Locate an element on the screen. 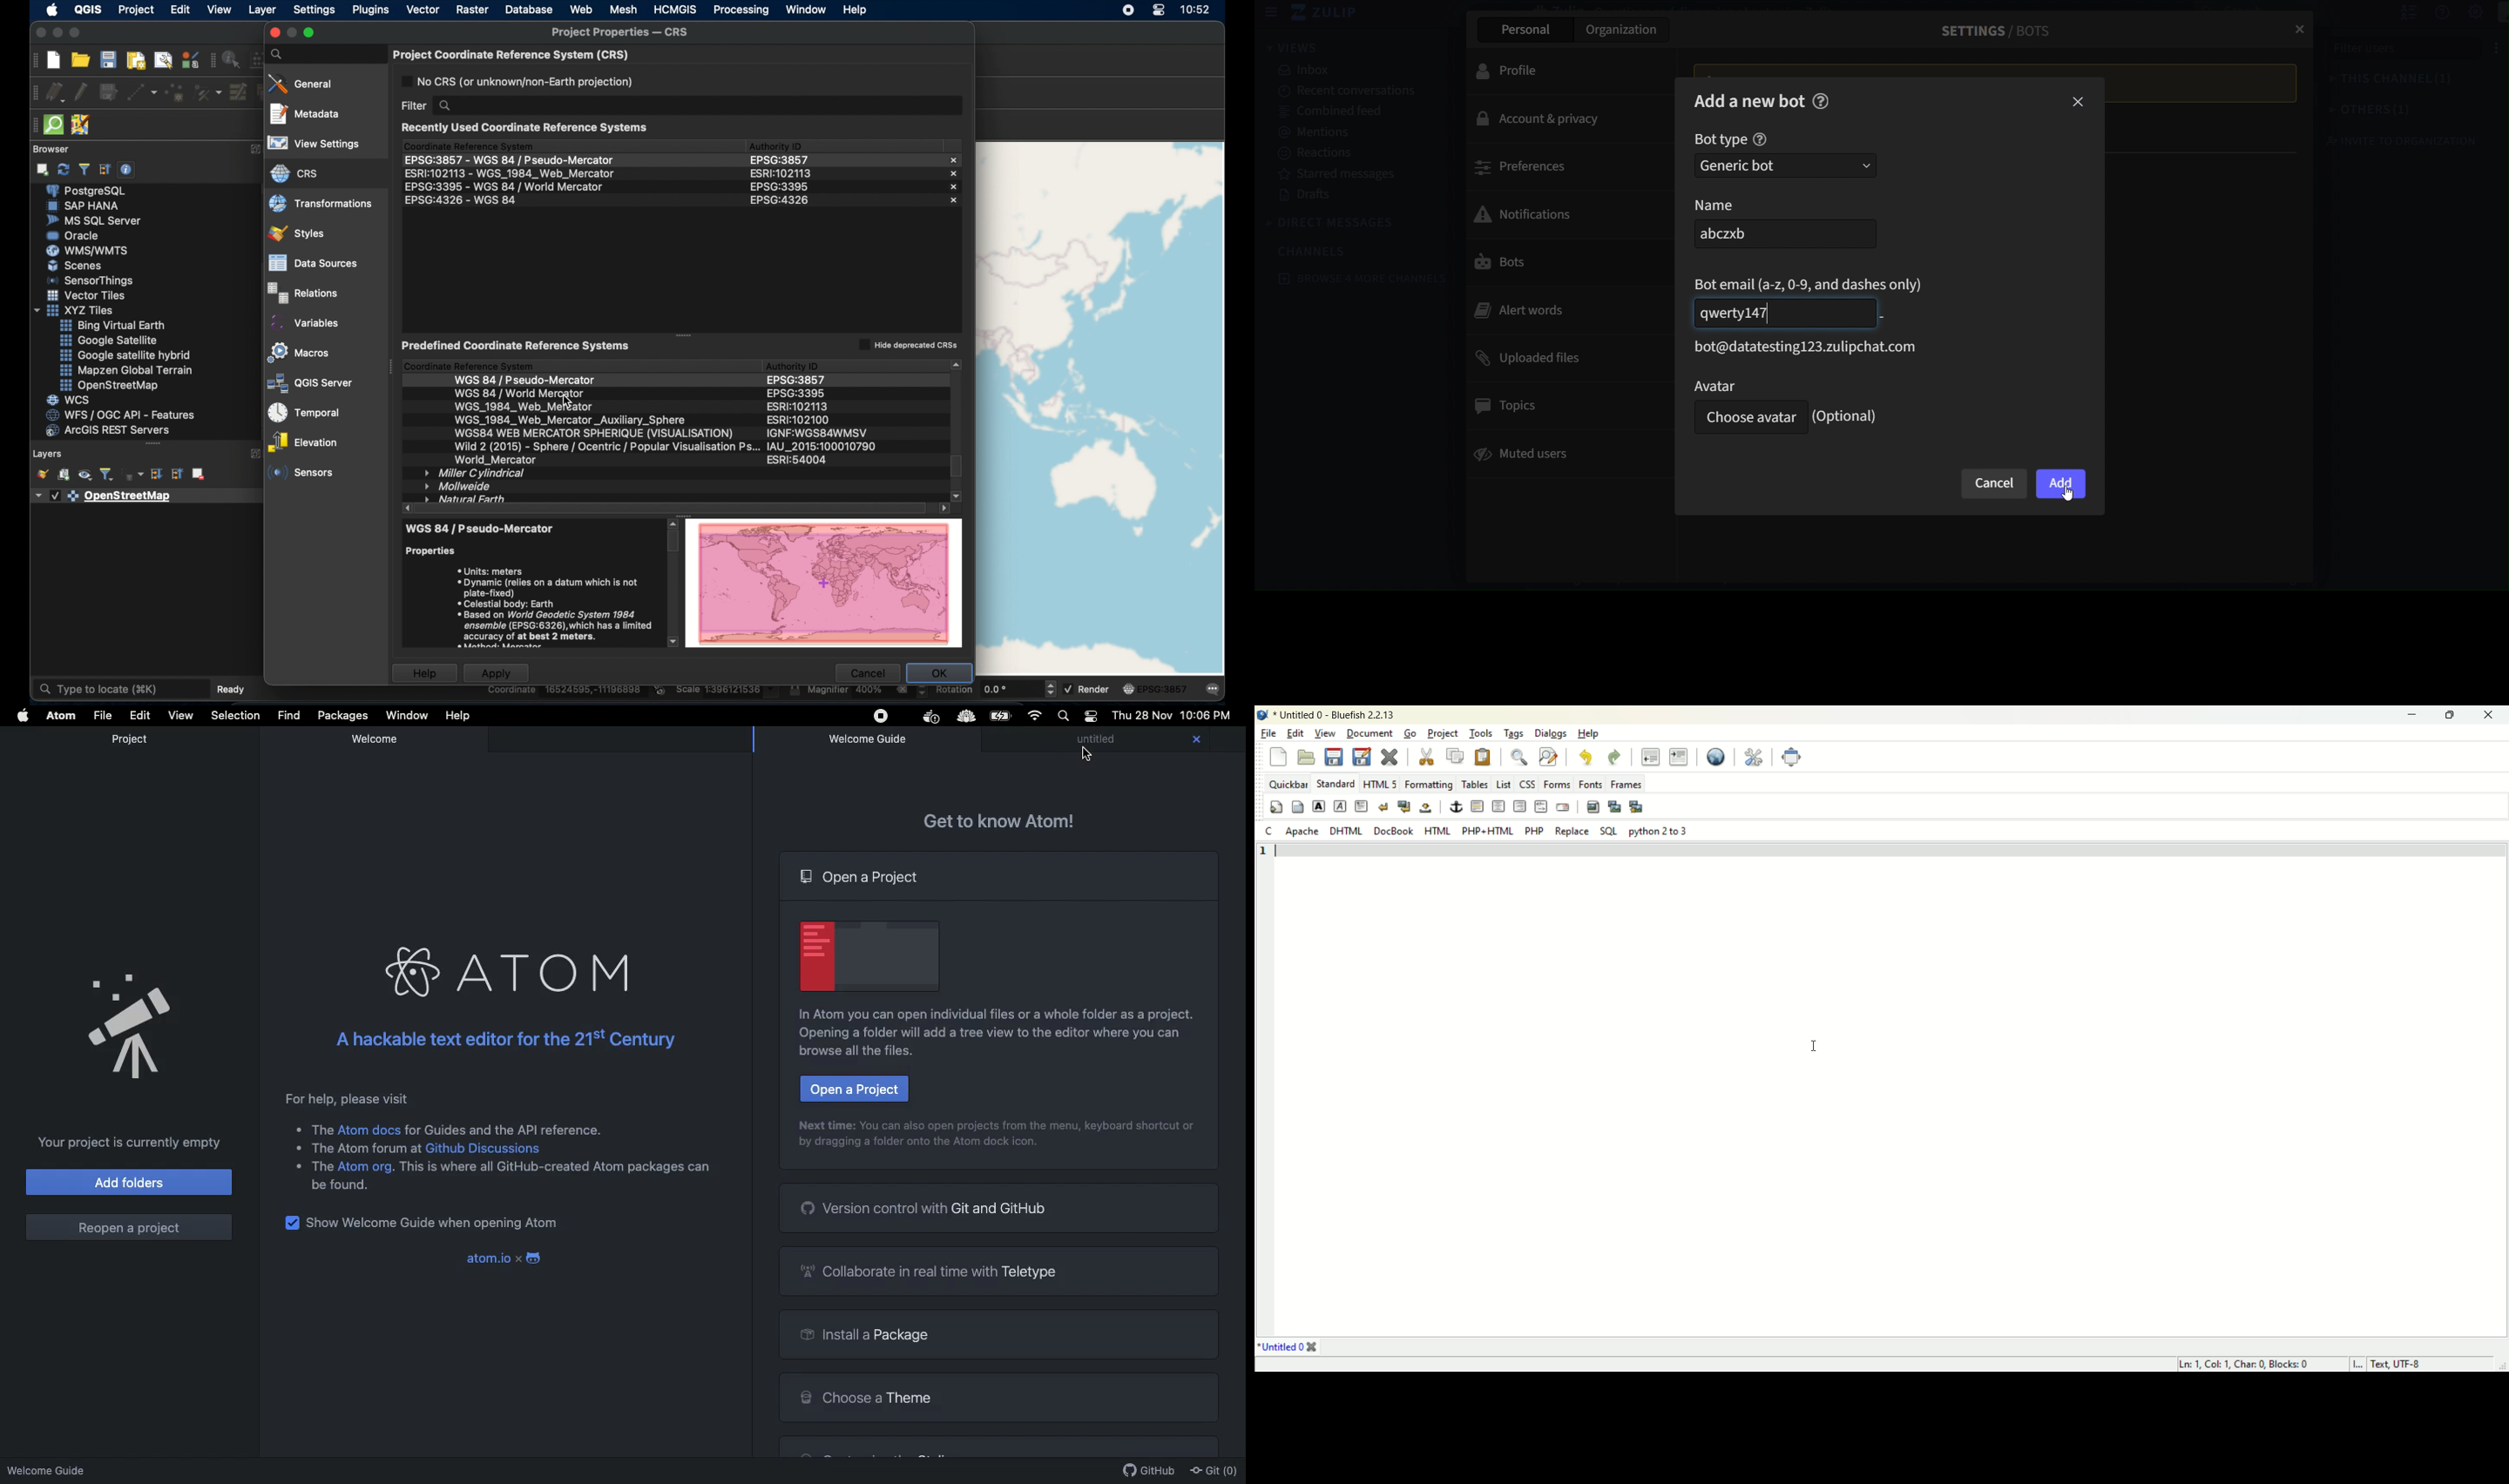  Add folders is located at coordinates (128, 1182).